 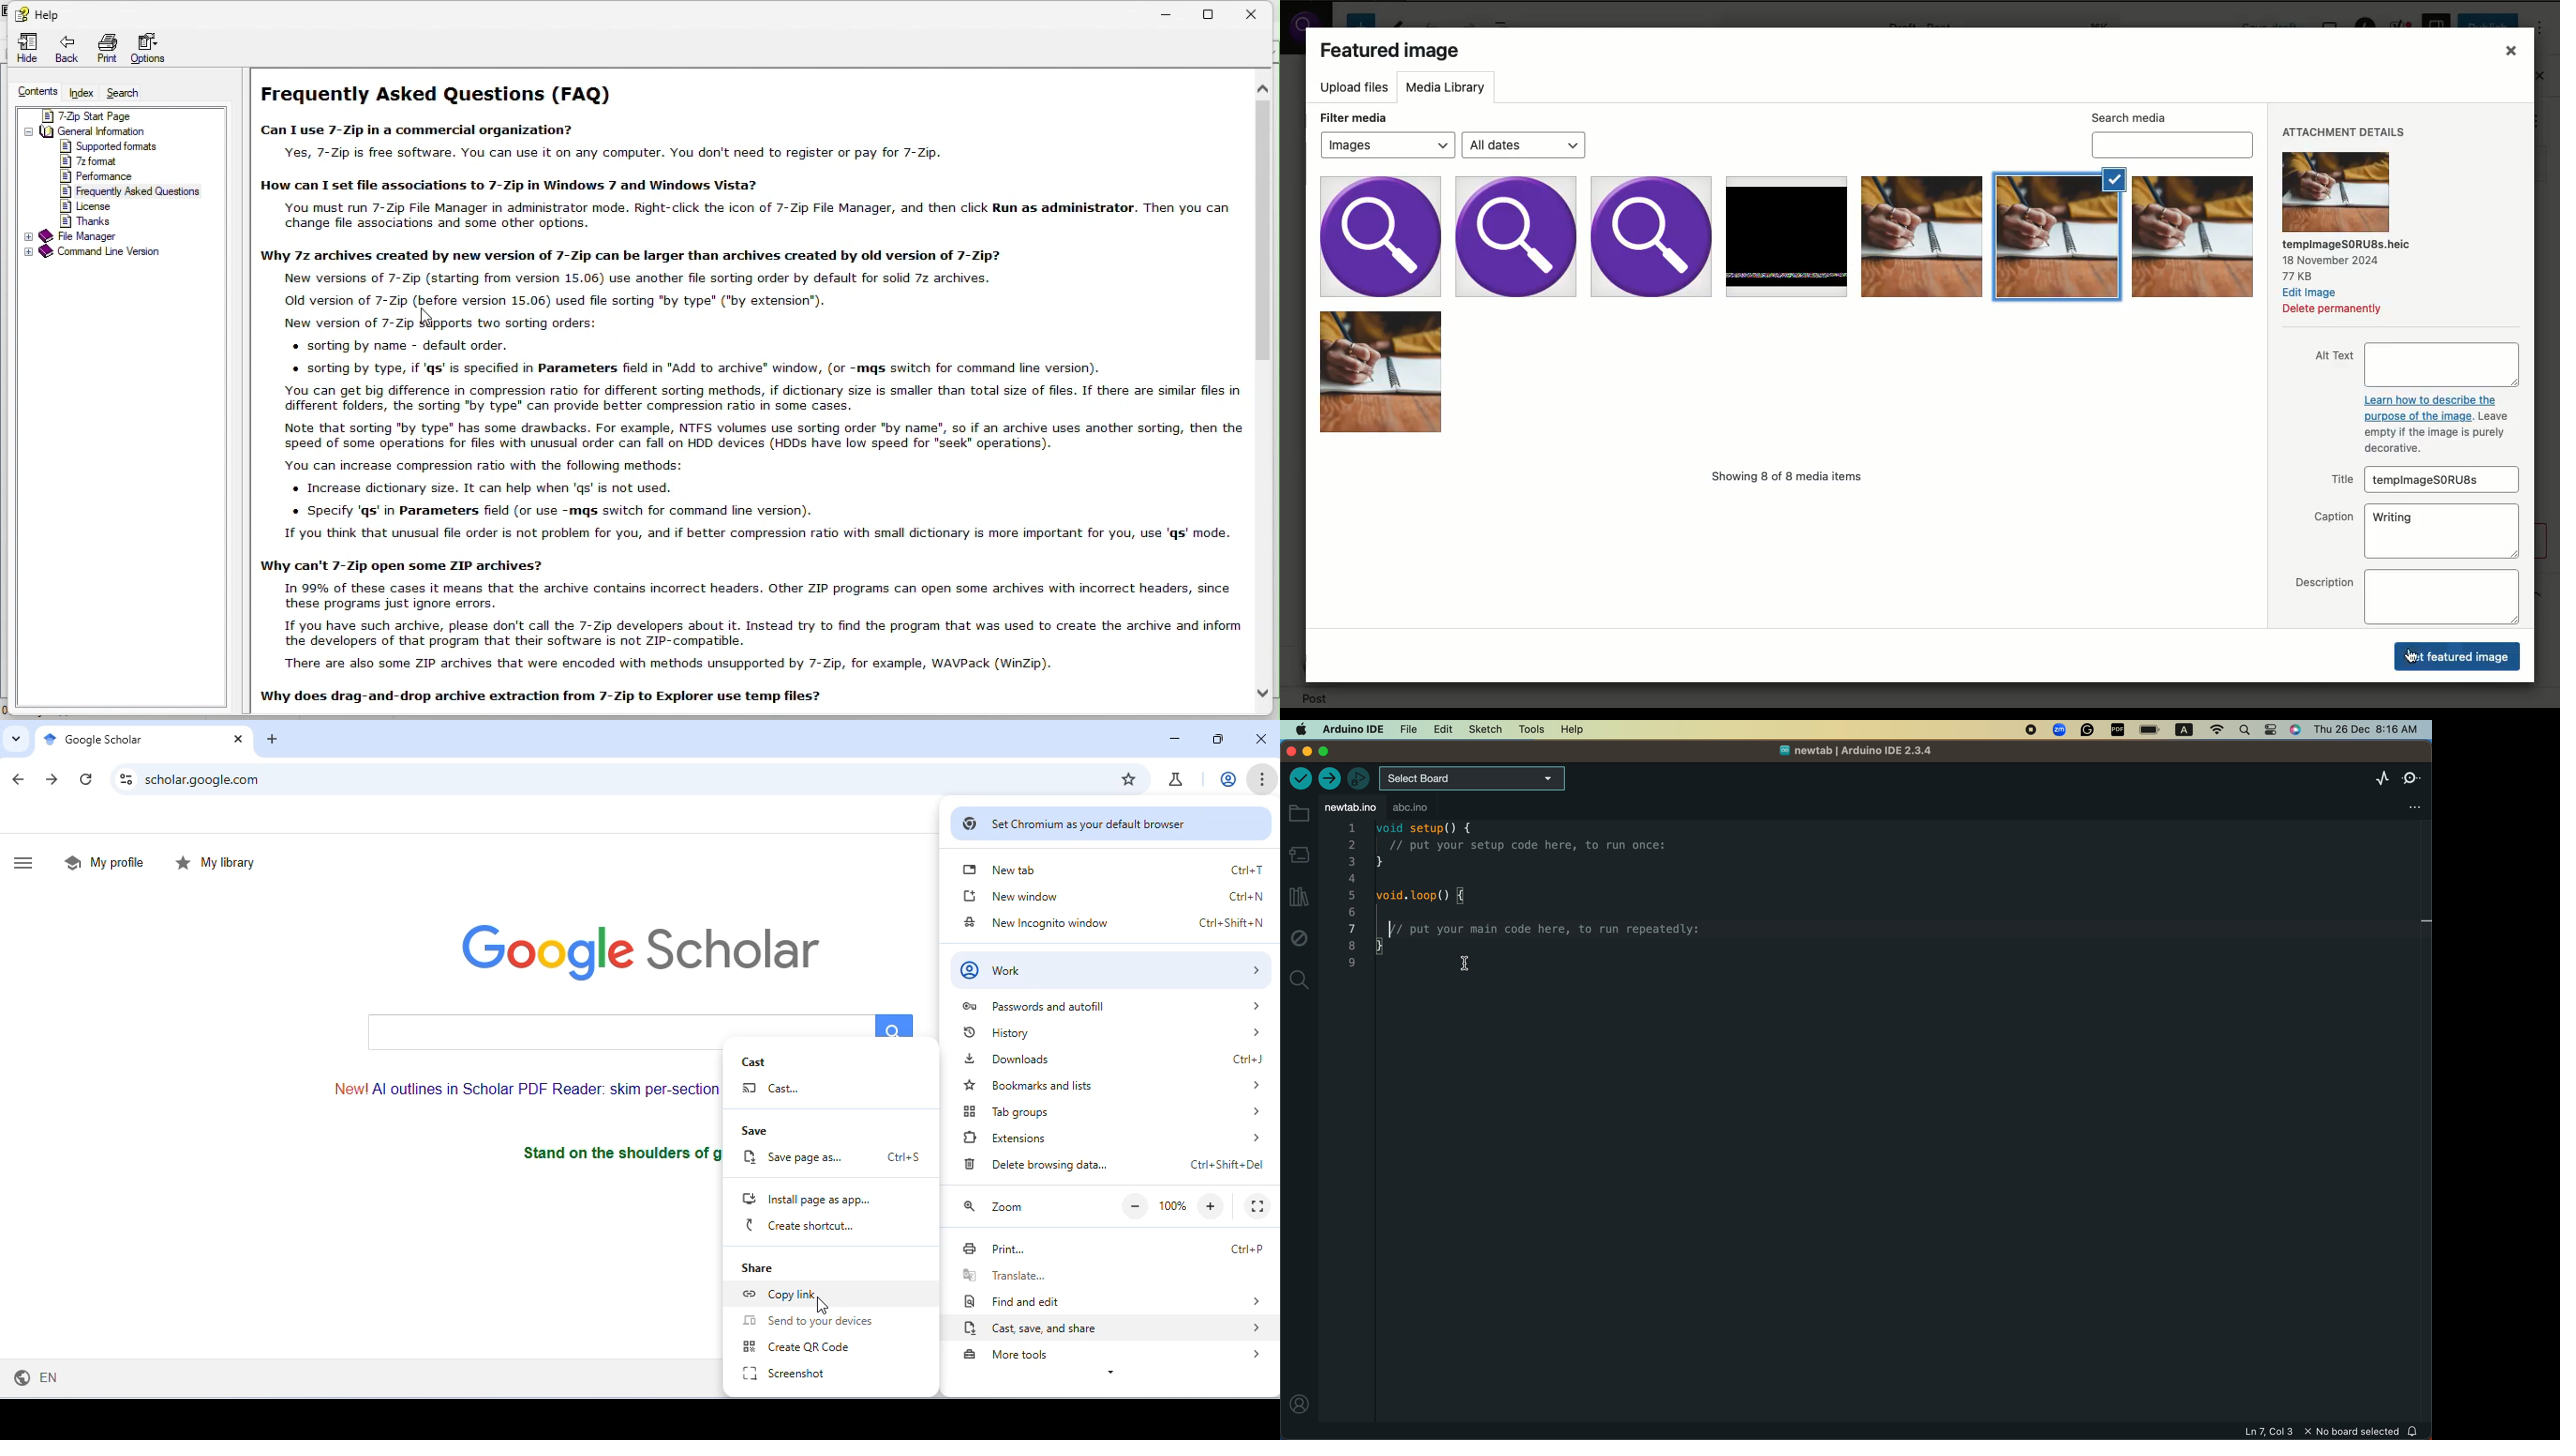 I want to click on Image, so click(x=1921, y=236).